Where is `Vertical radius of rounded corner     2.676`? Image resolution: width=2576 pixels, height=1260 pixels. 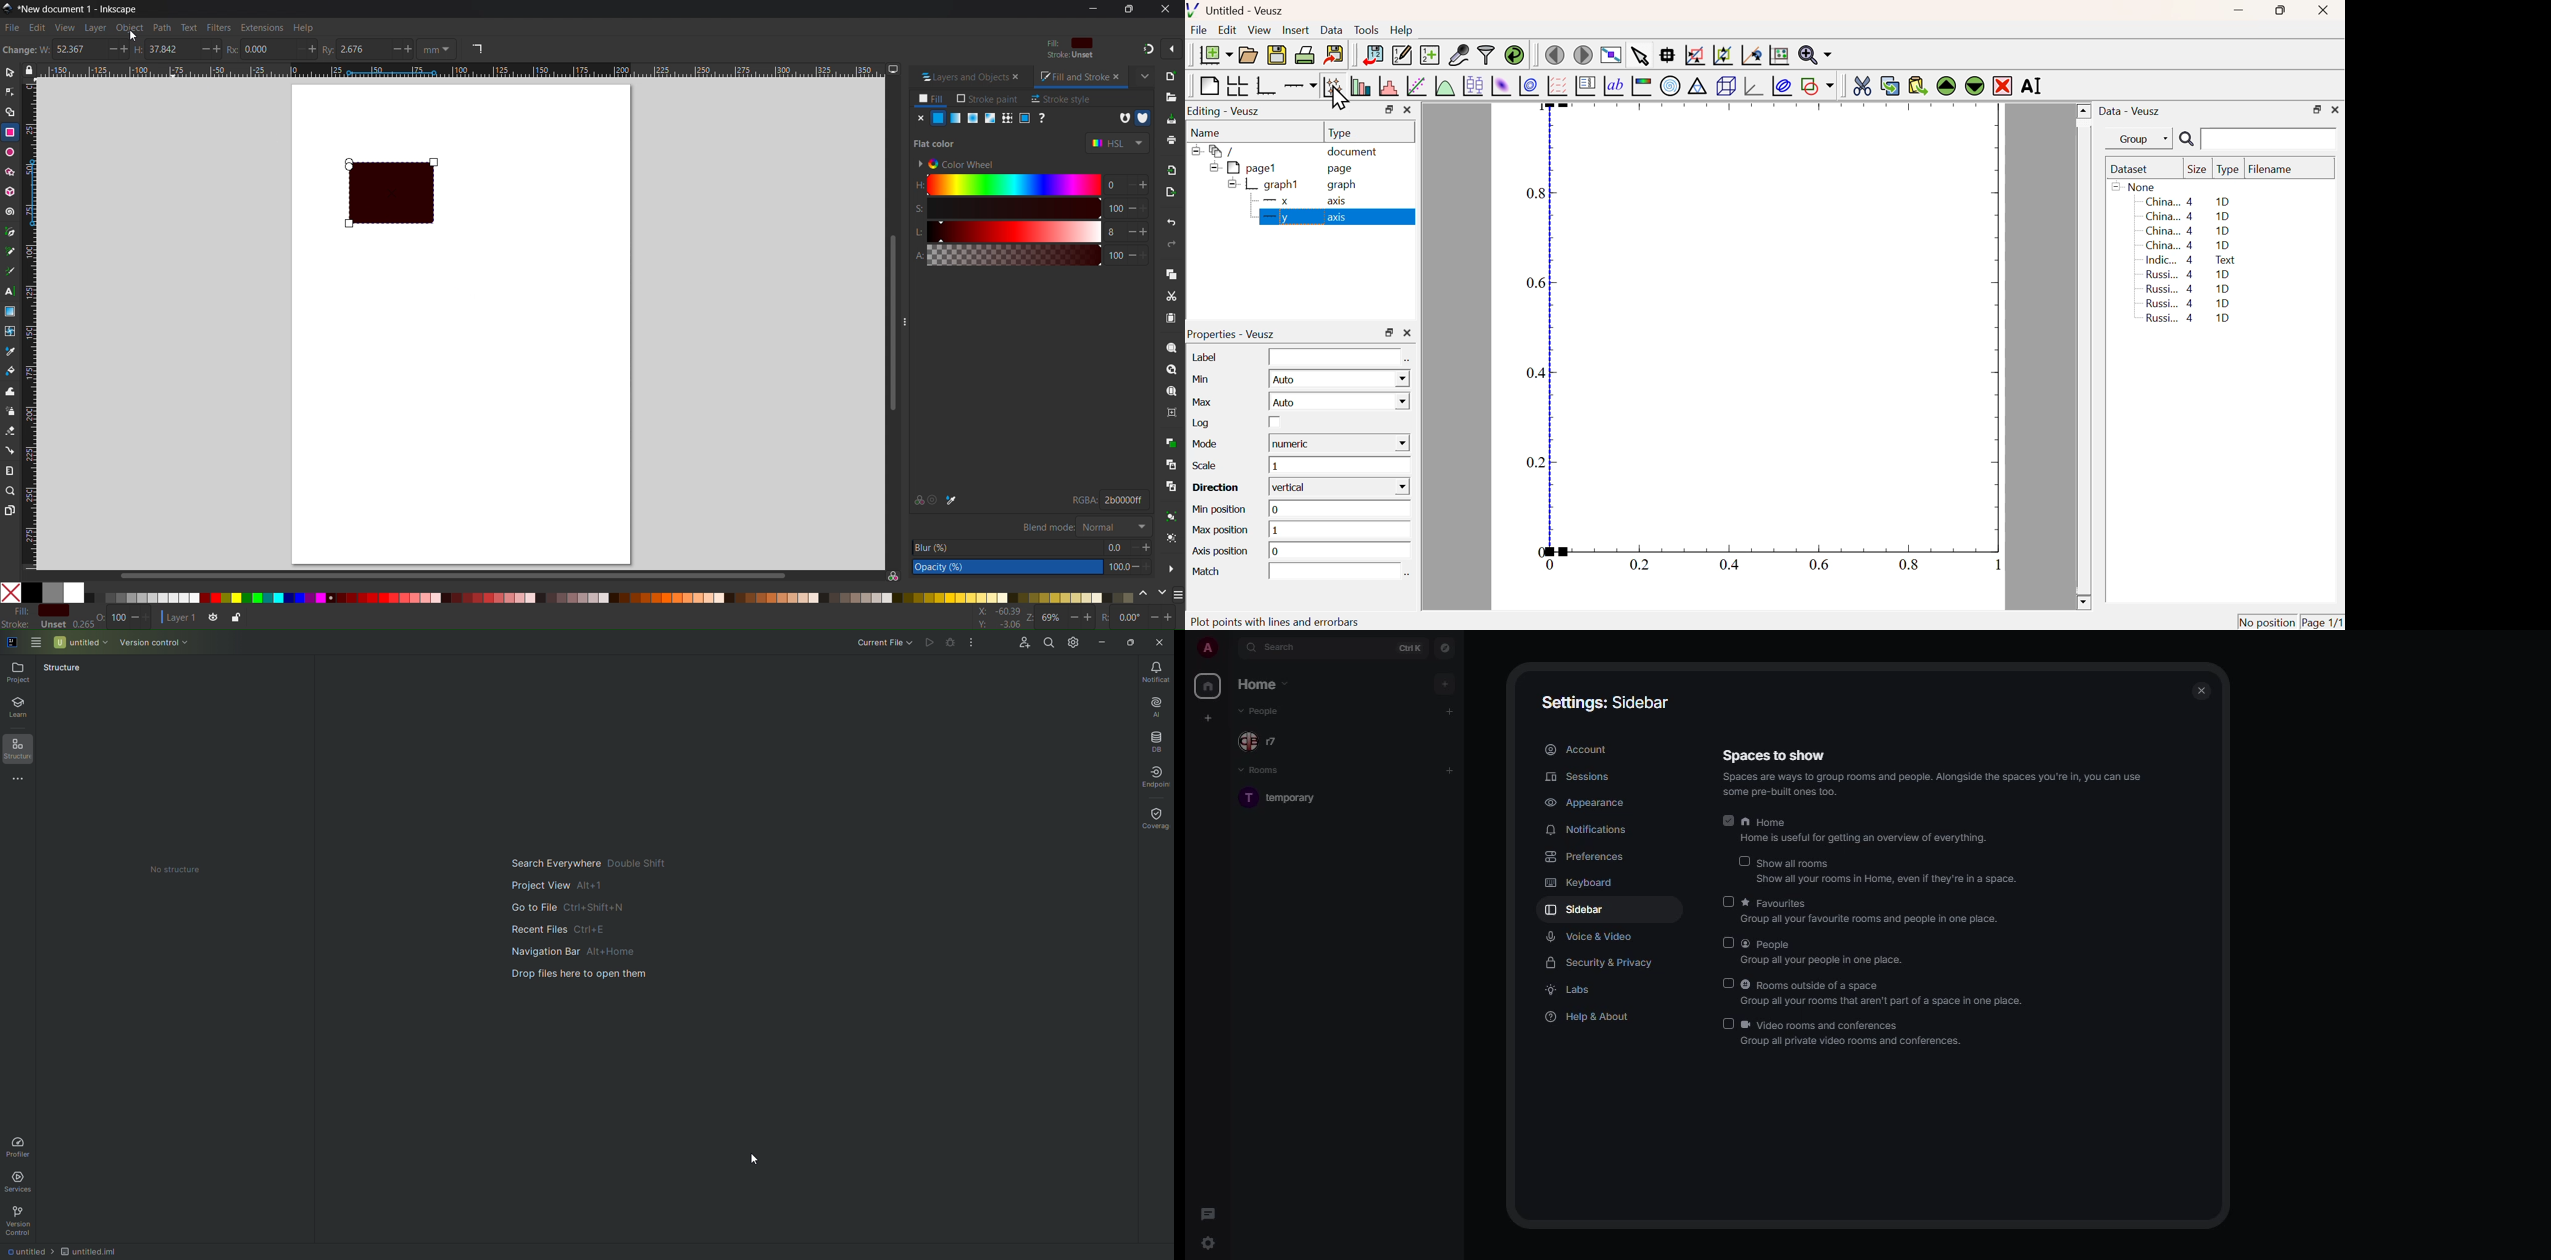 Vertical radius of rounded corner     2.676 is located at coordinates (362, 49).